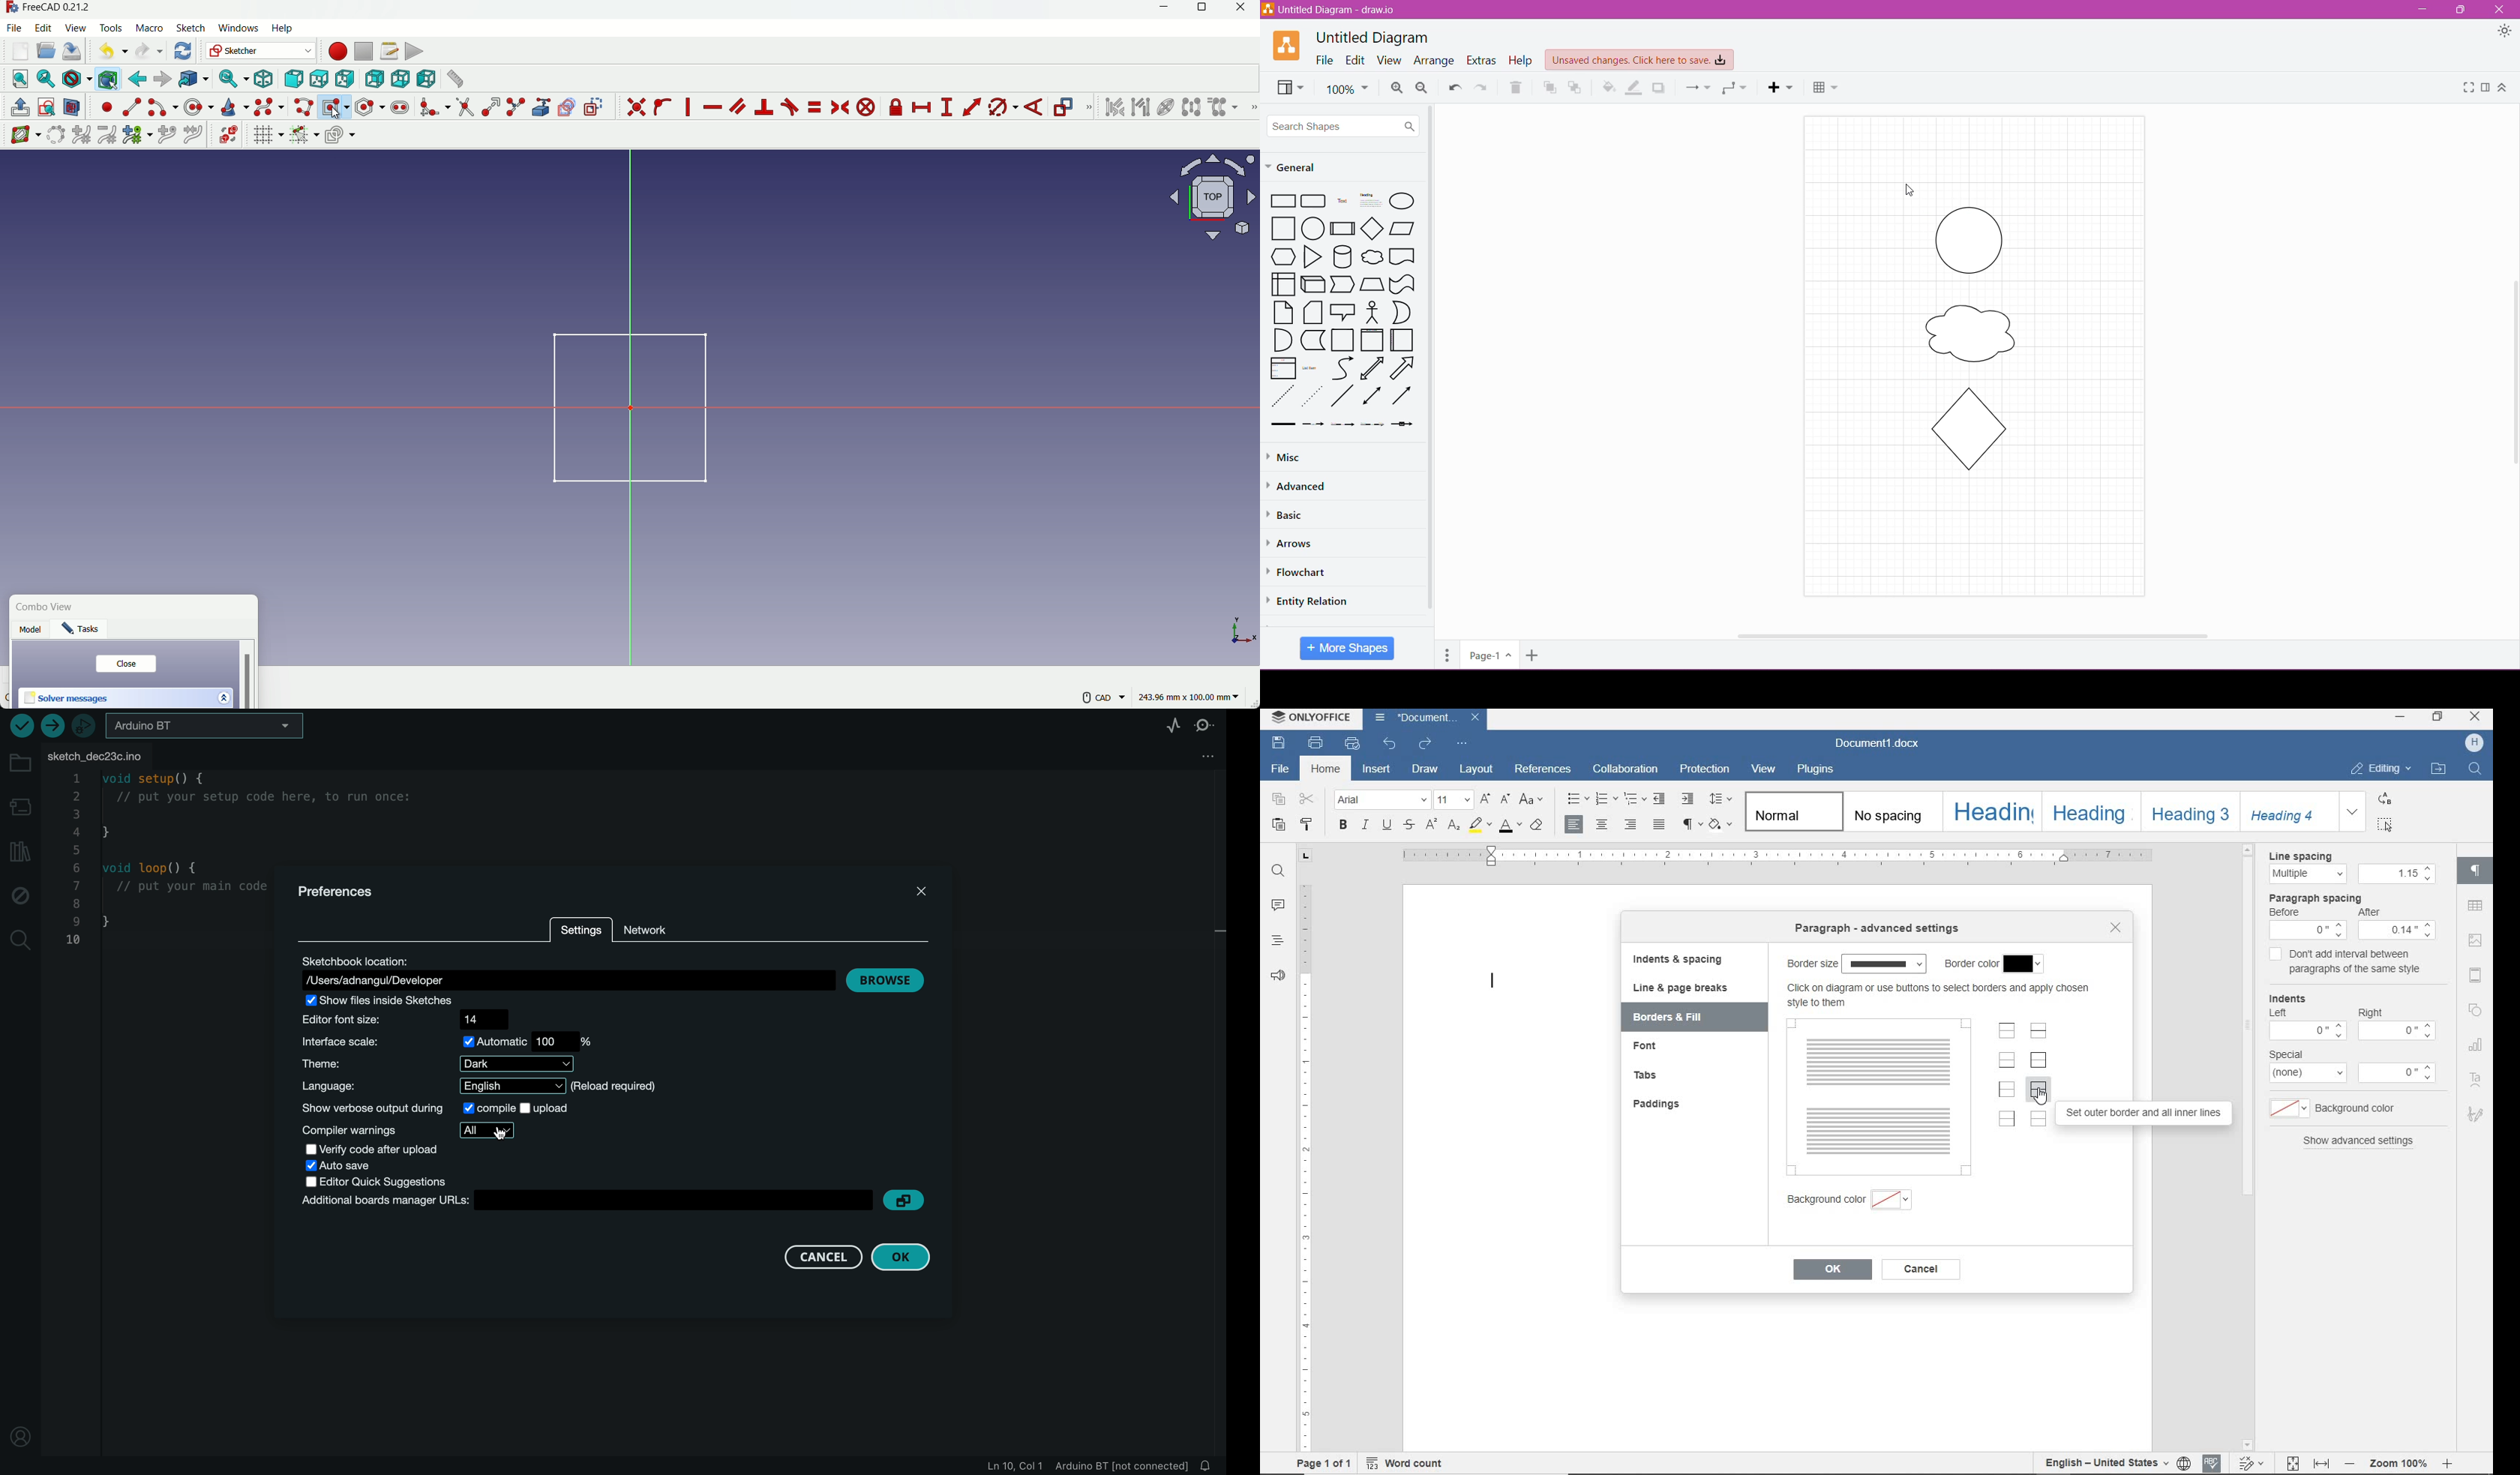 The height and width of the screenshot is (1484, 2520). What do you see at coordinates (2010, 1121) in the screenshot?
I see `set right border only` at bounding box center [2010, 1121].